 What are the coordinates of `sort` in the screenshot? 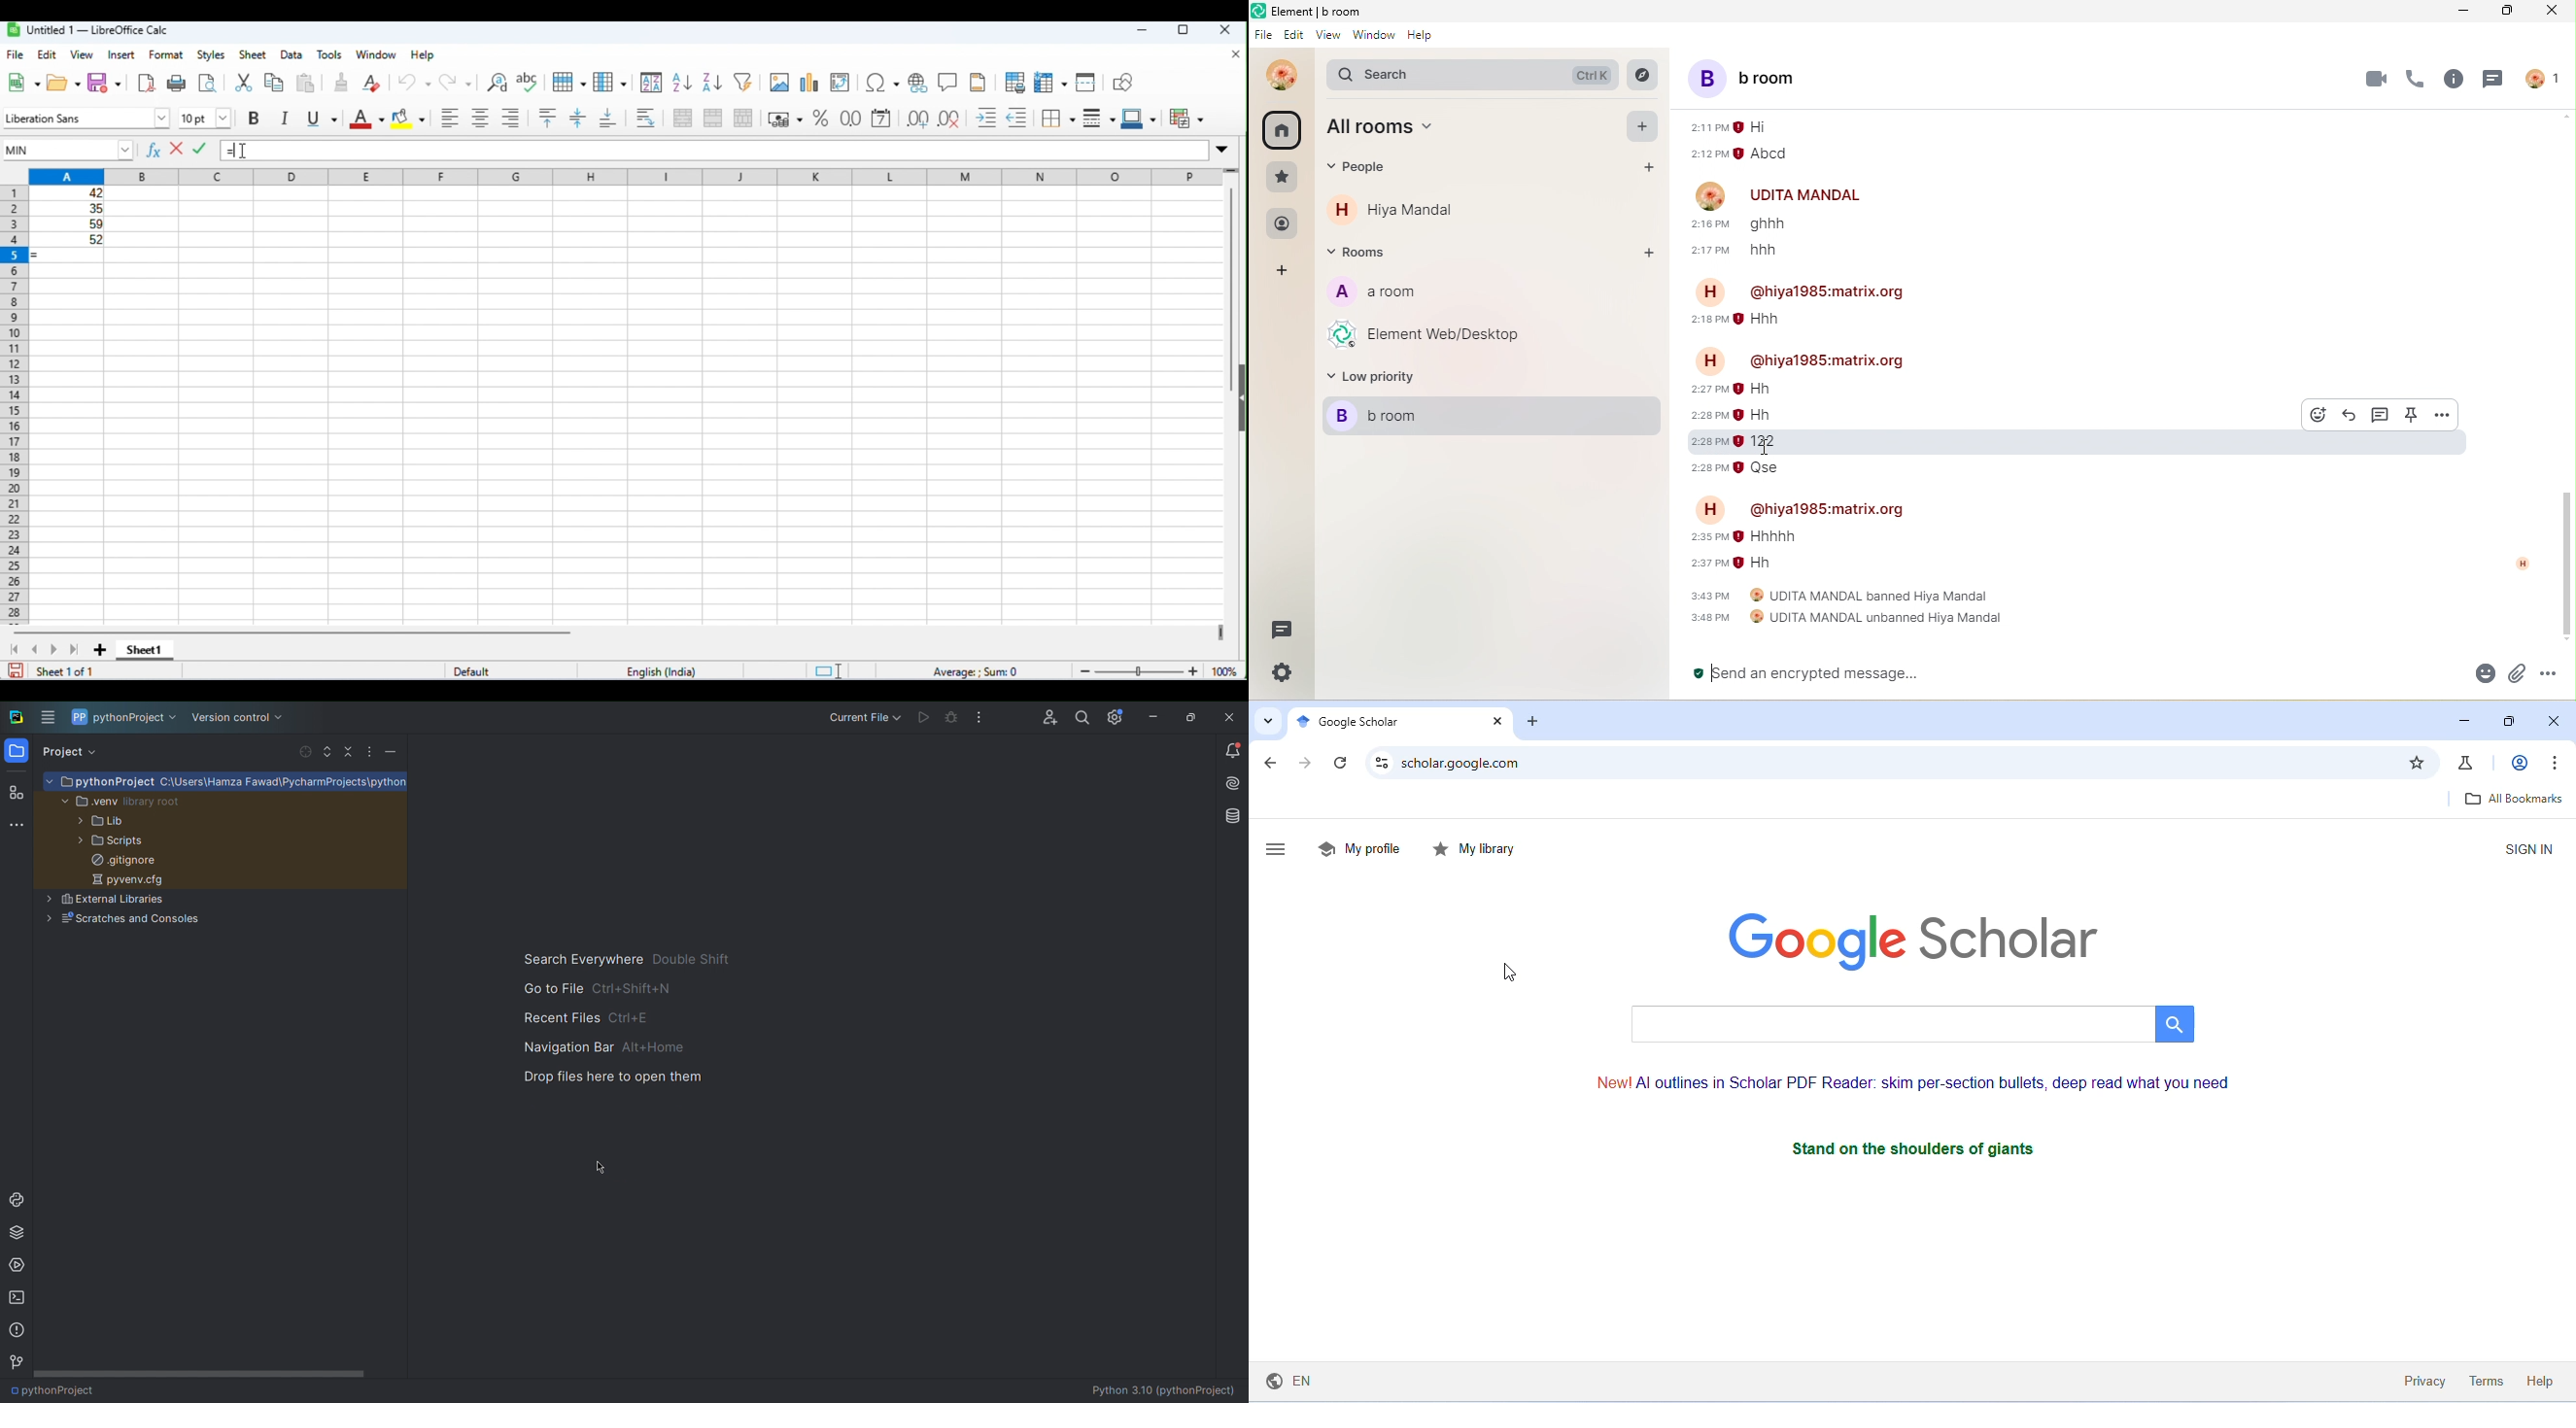 It's located at (652, 82).